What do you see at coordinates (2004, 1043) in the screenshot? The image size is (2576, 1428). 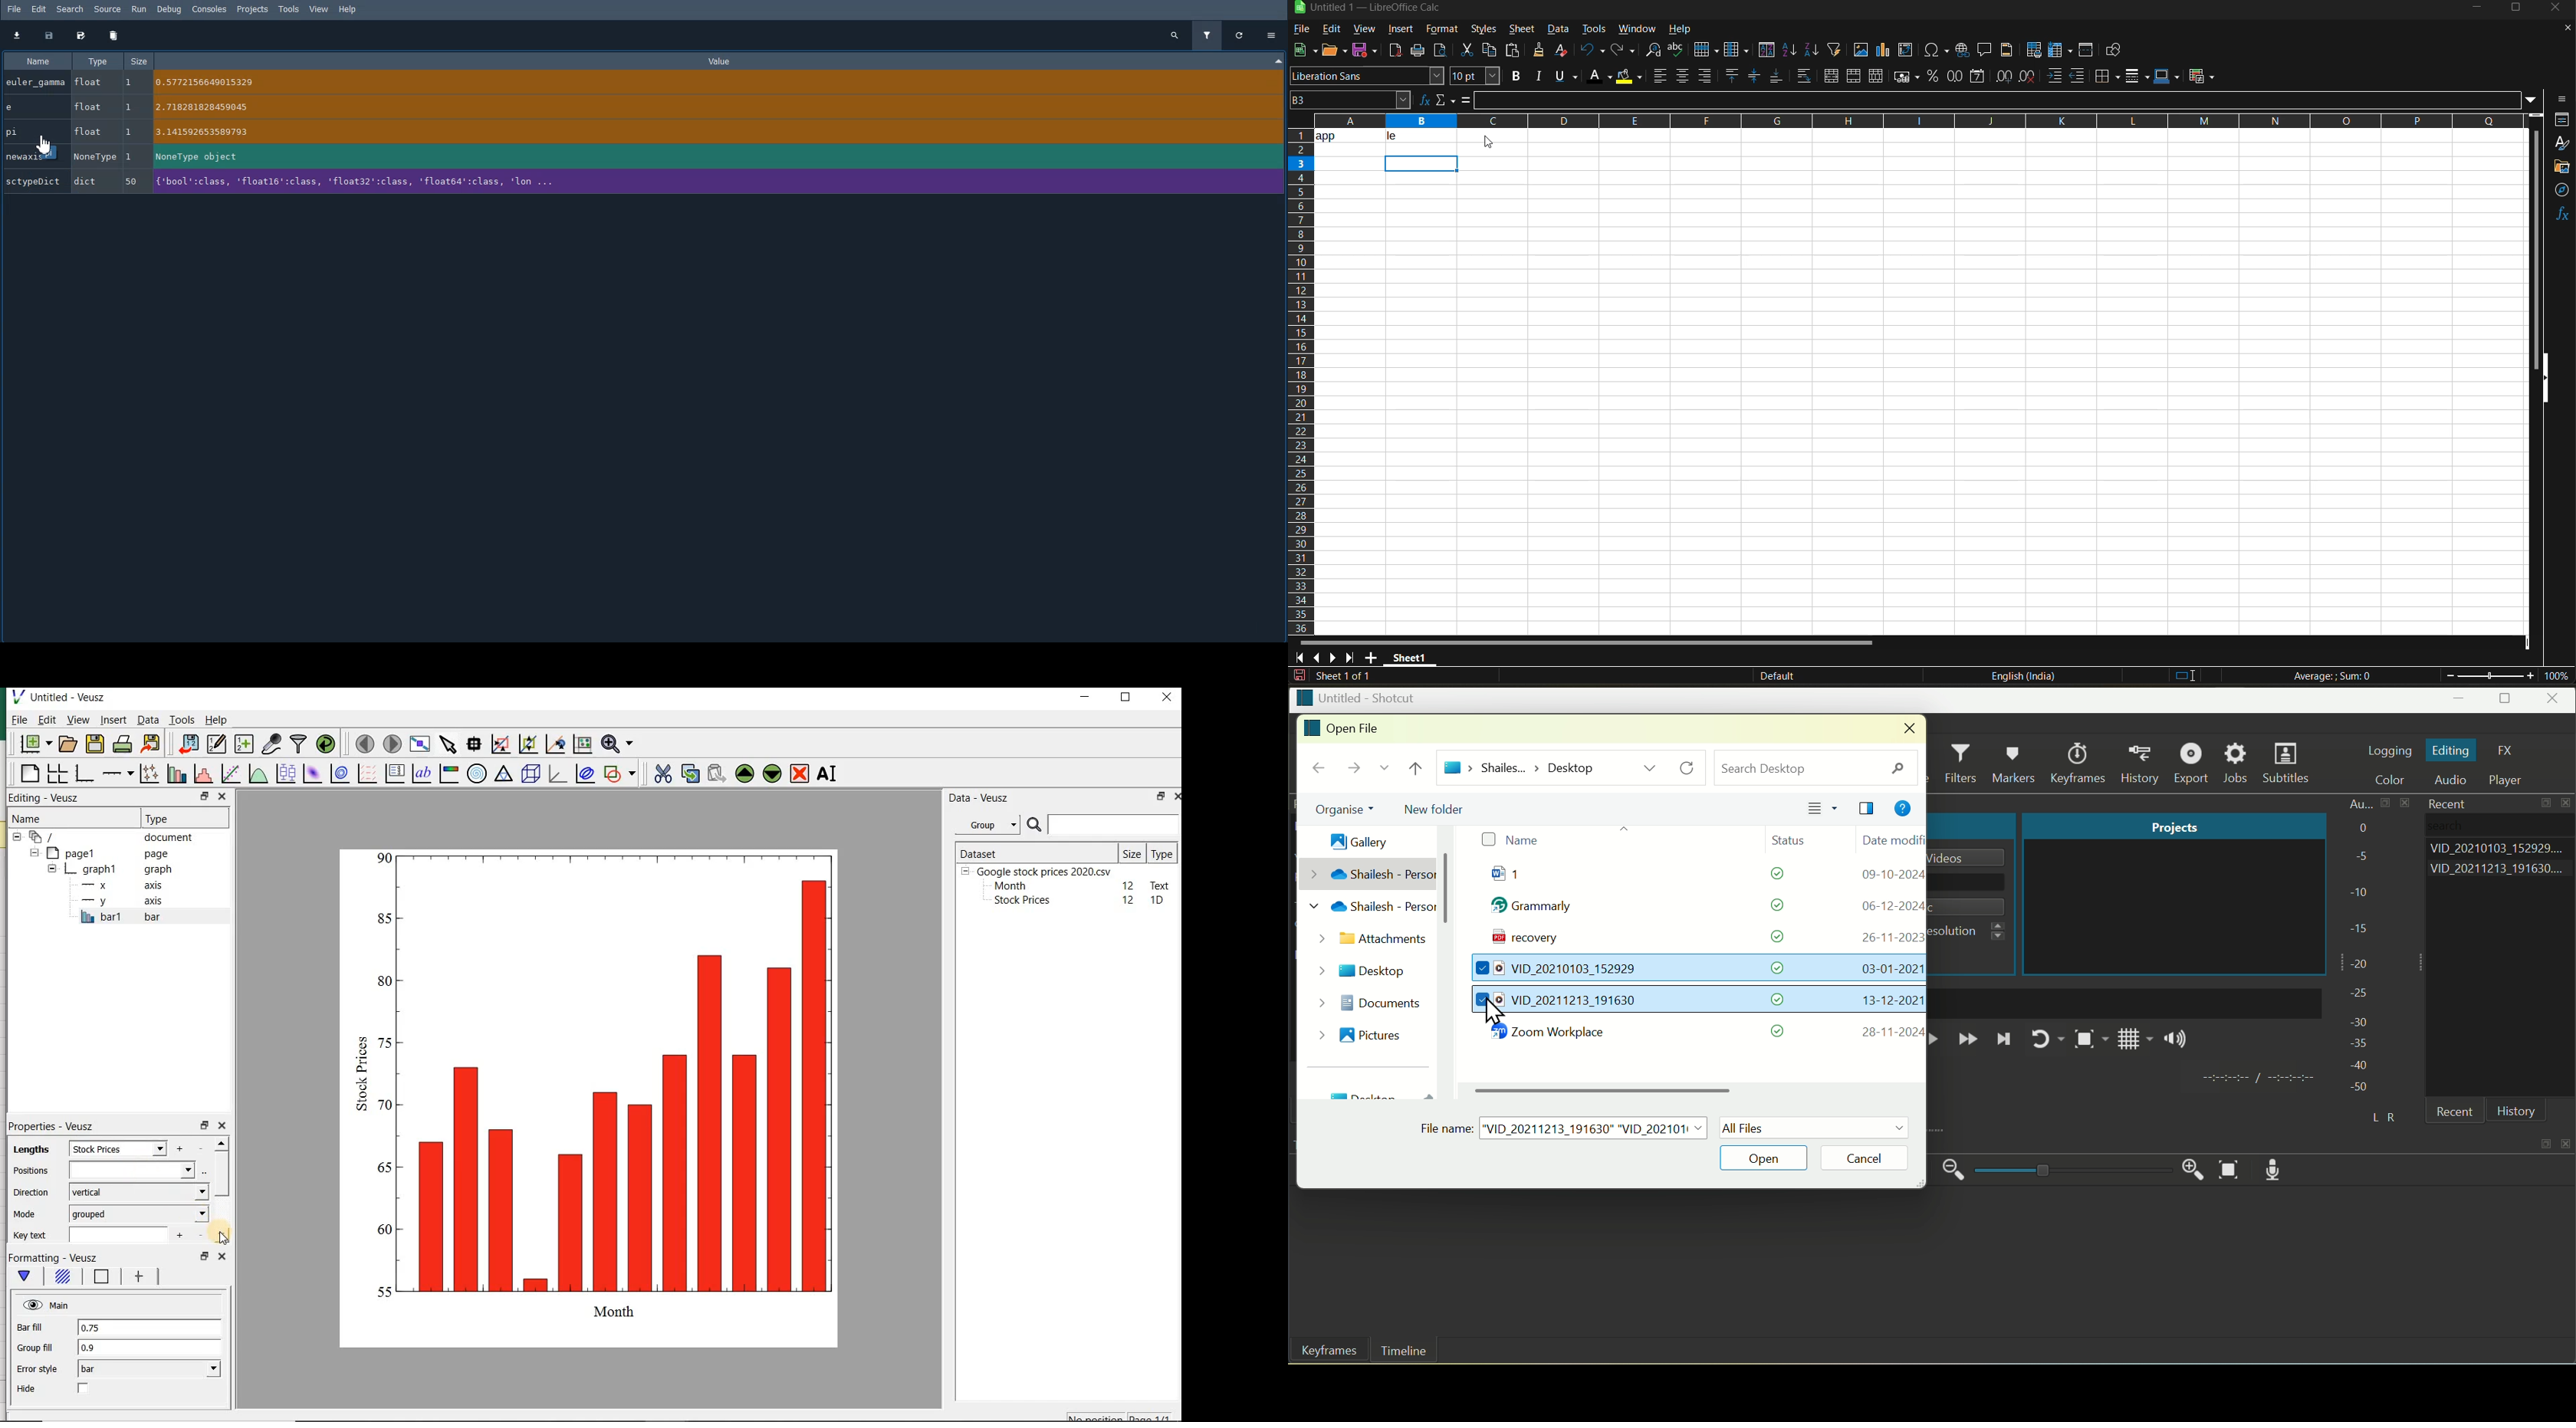 I see `Next` at bounding box center [2004, 1043].